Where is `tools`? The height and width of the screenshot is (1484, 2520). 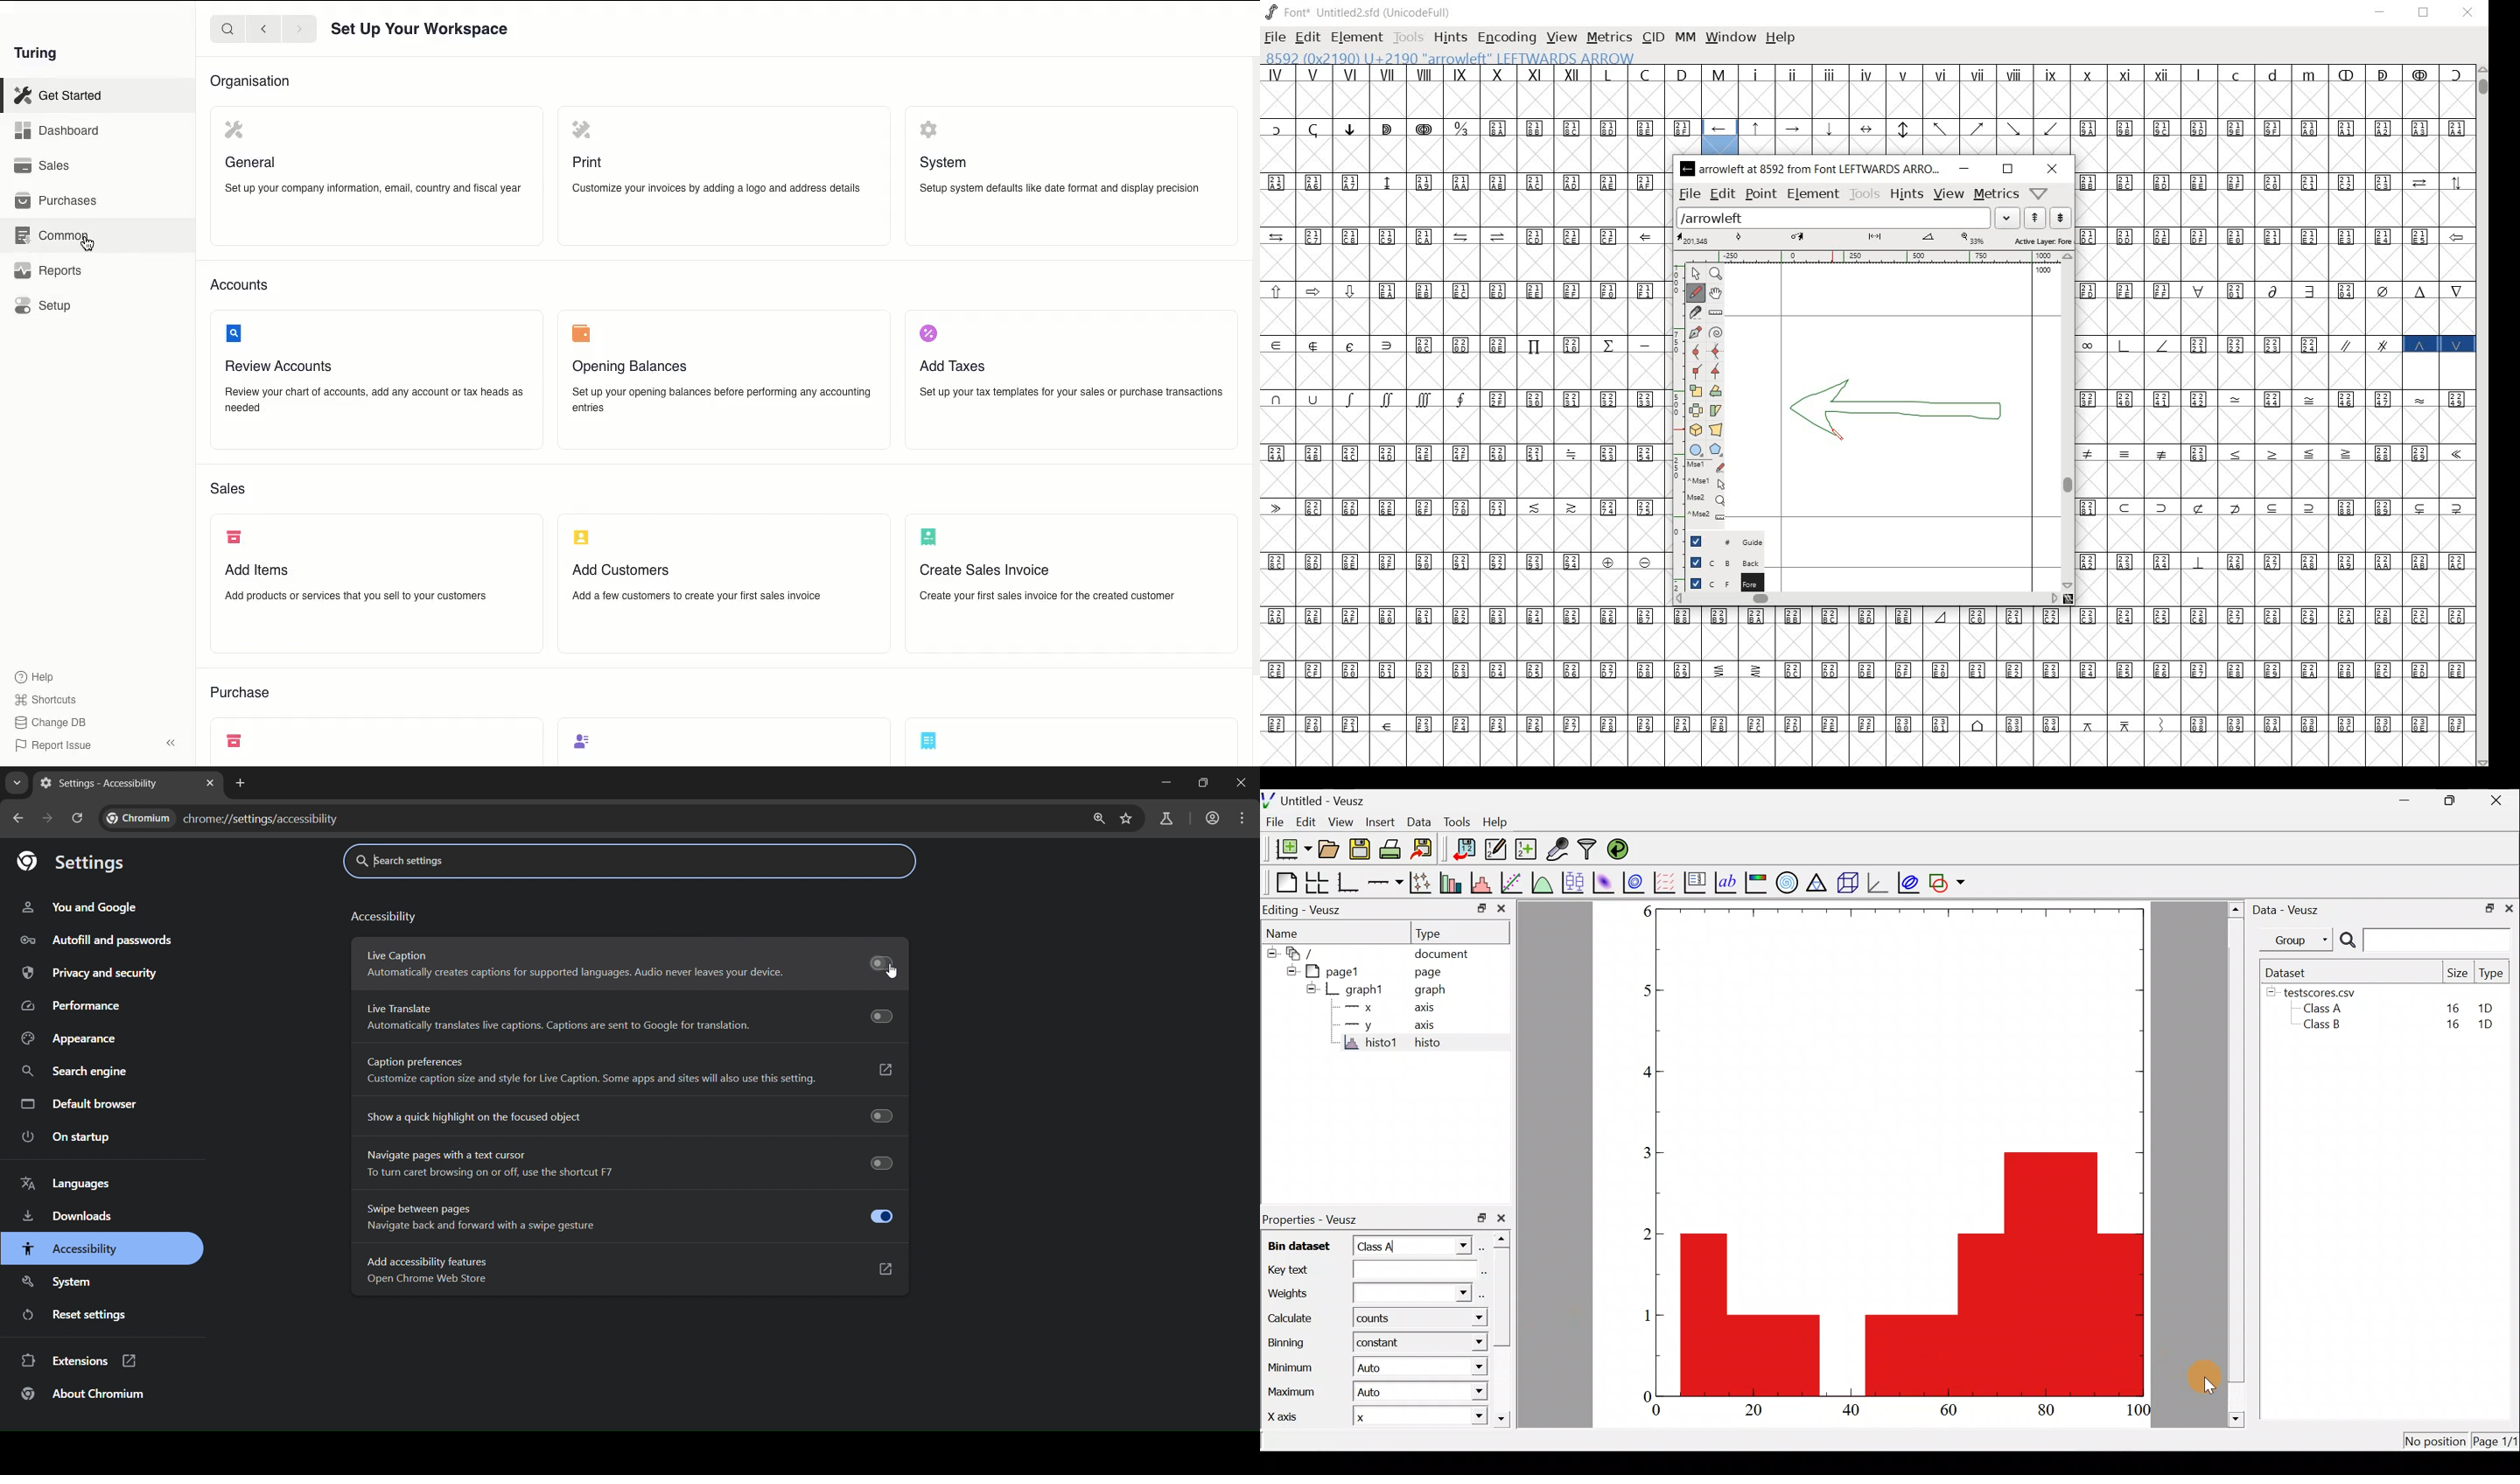
tools is located at coordinates (1864, 193).